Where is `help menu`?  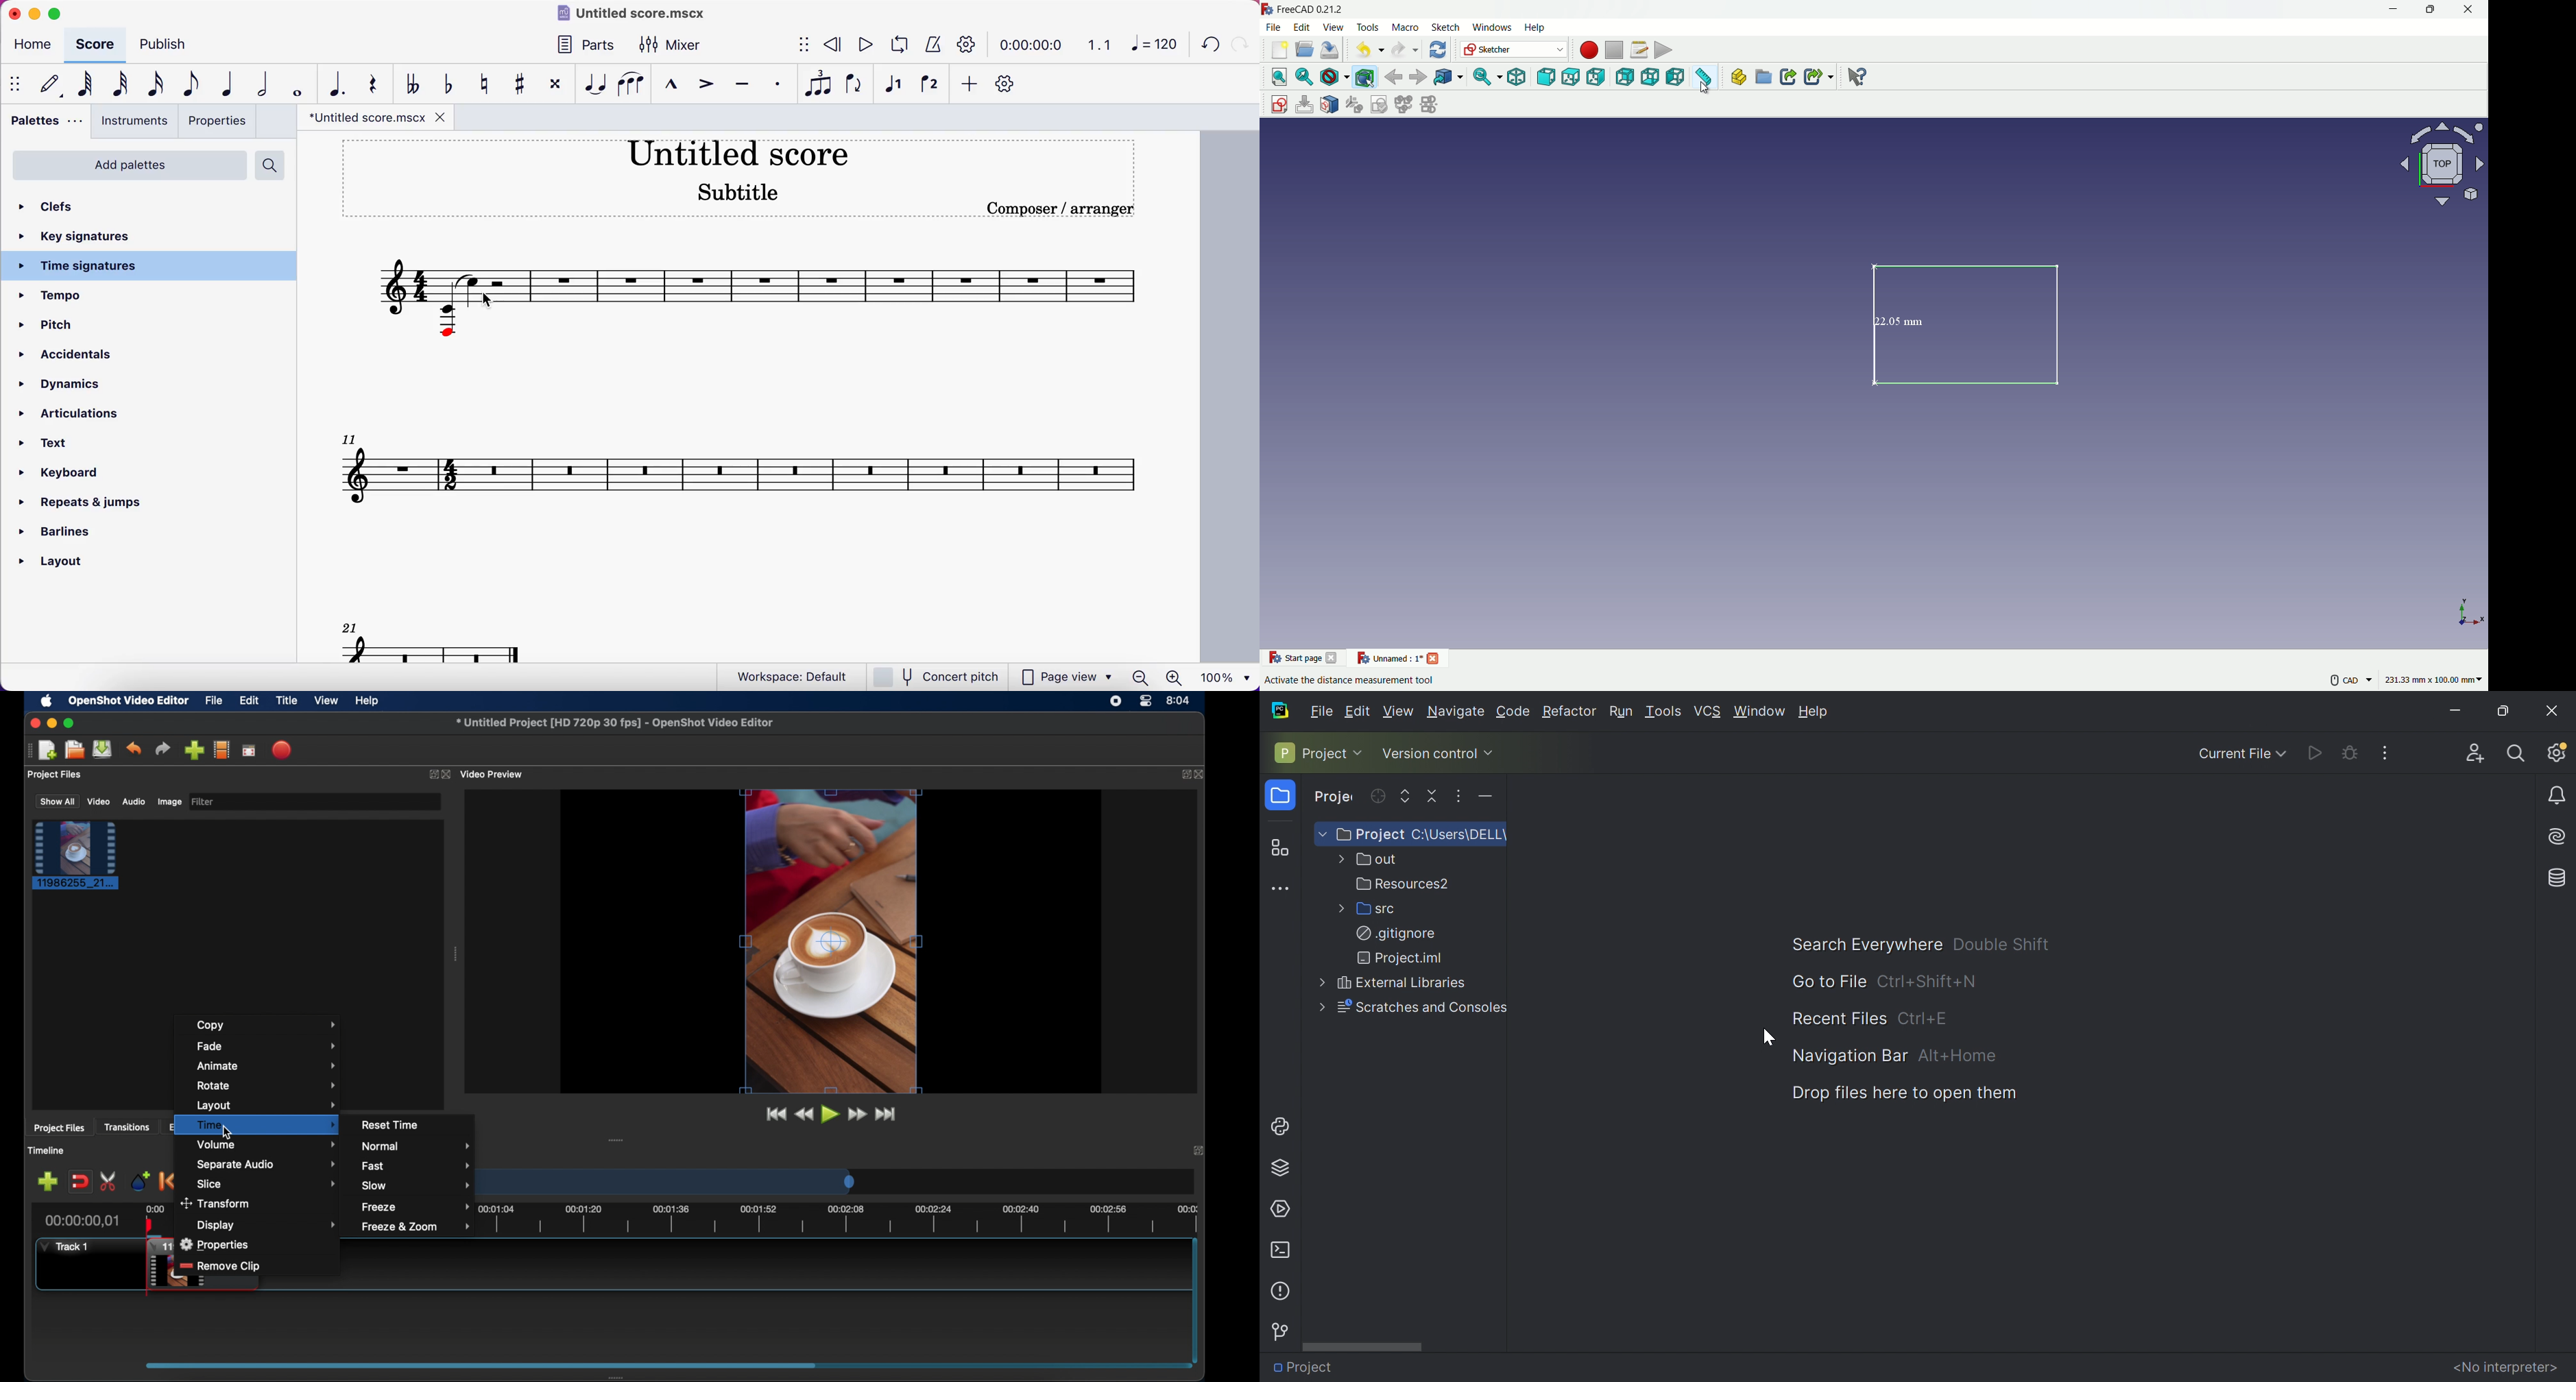
help menu is located at coordinates (1536, 28).